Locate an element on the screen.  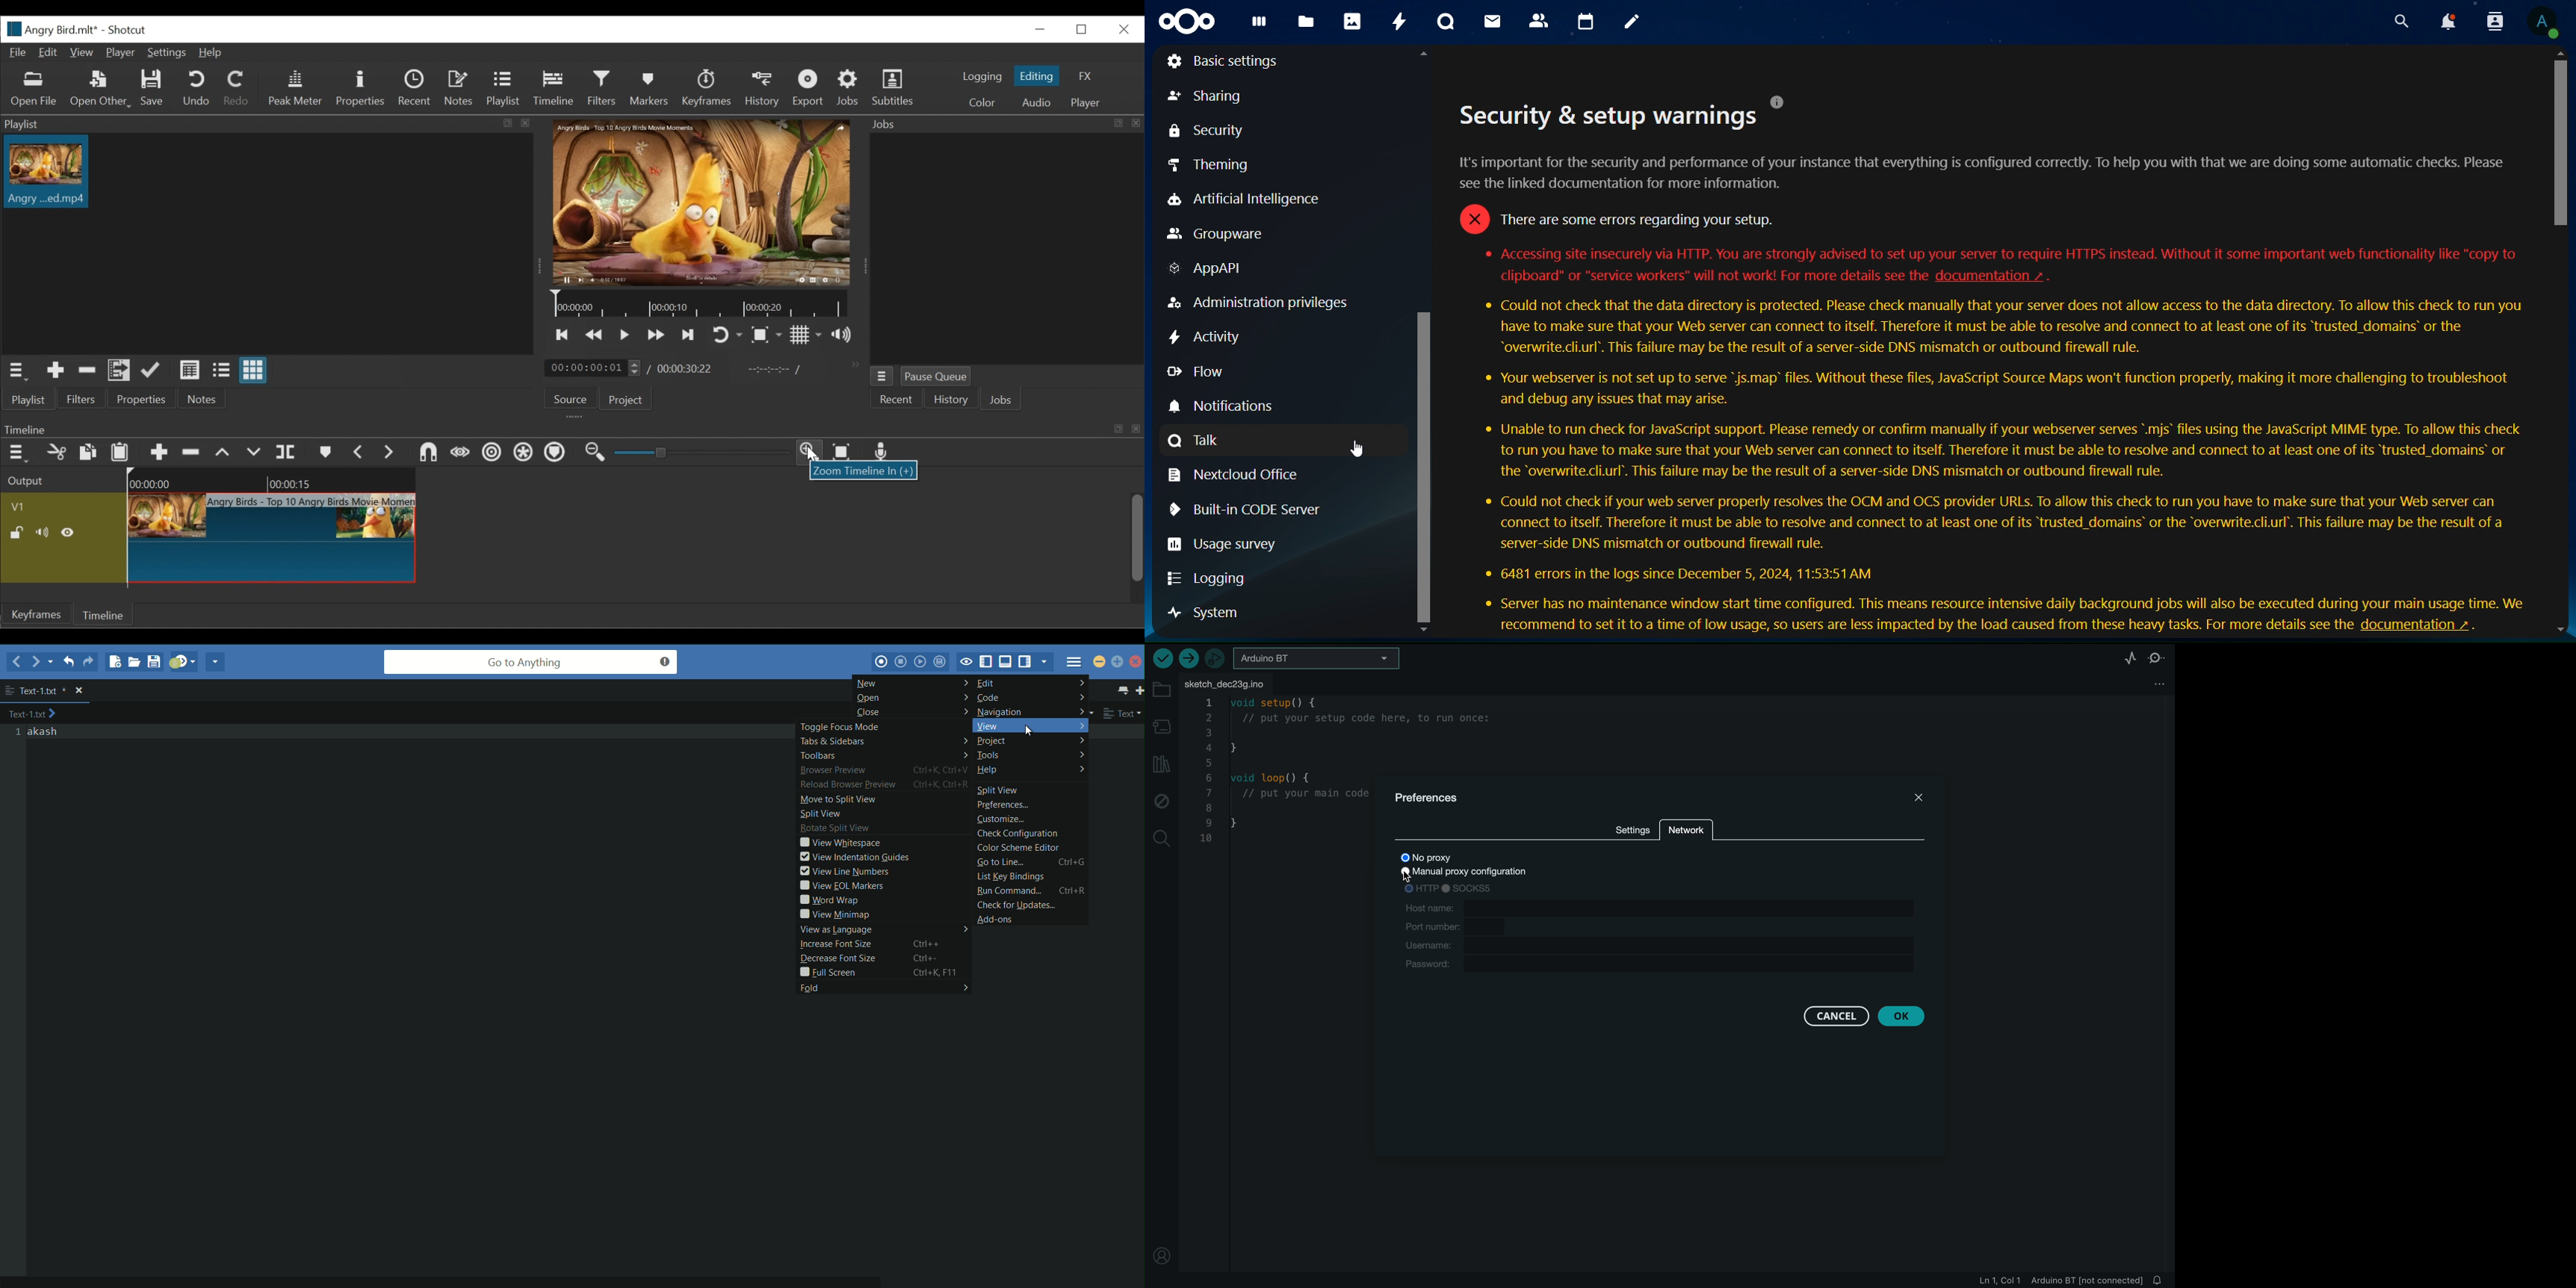
Toggle display grid on player is located at coordinates (807, 335).